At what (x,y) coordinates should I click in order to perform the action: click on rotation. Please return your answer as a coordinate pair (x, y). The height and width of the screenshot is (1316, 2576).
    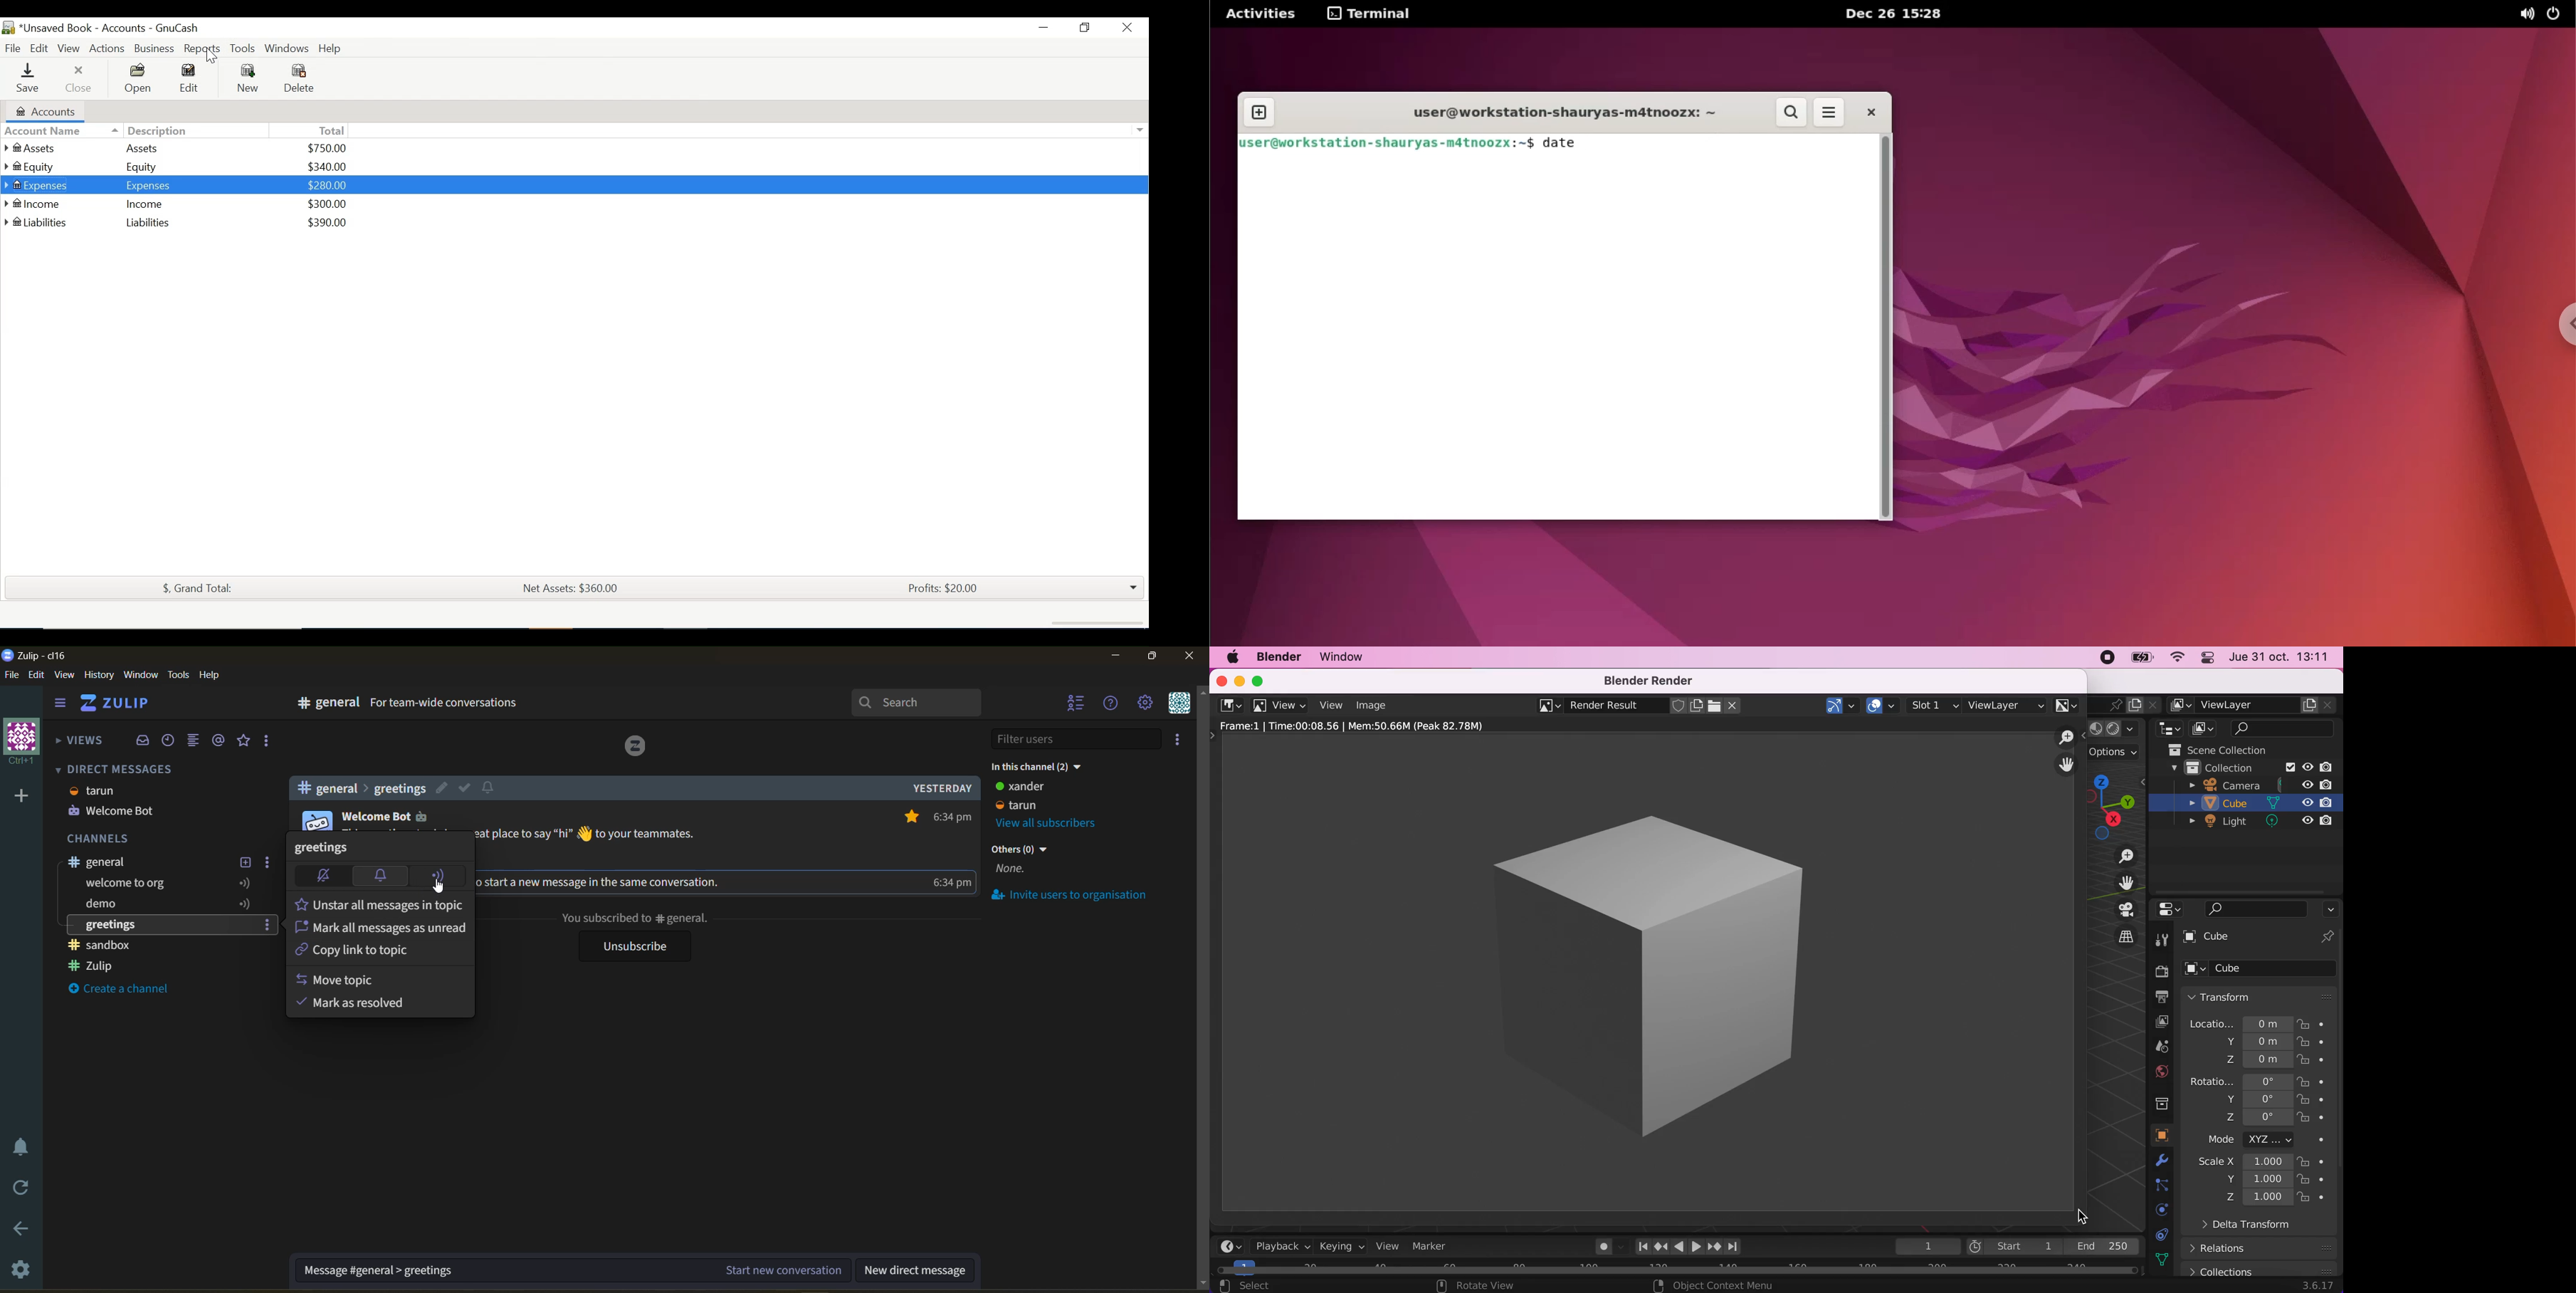
    Looking at the image, I should click on (2240, 1080).